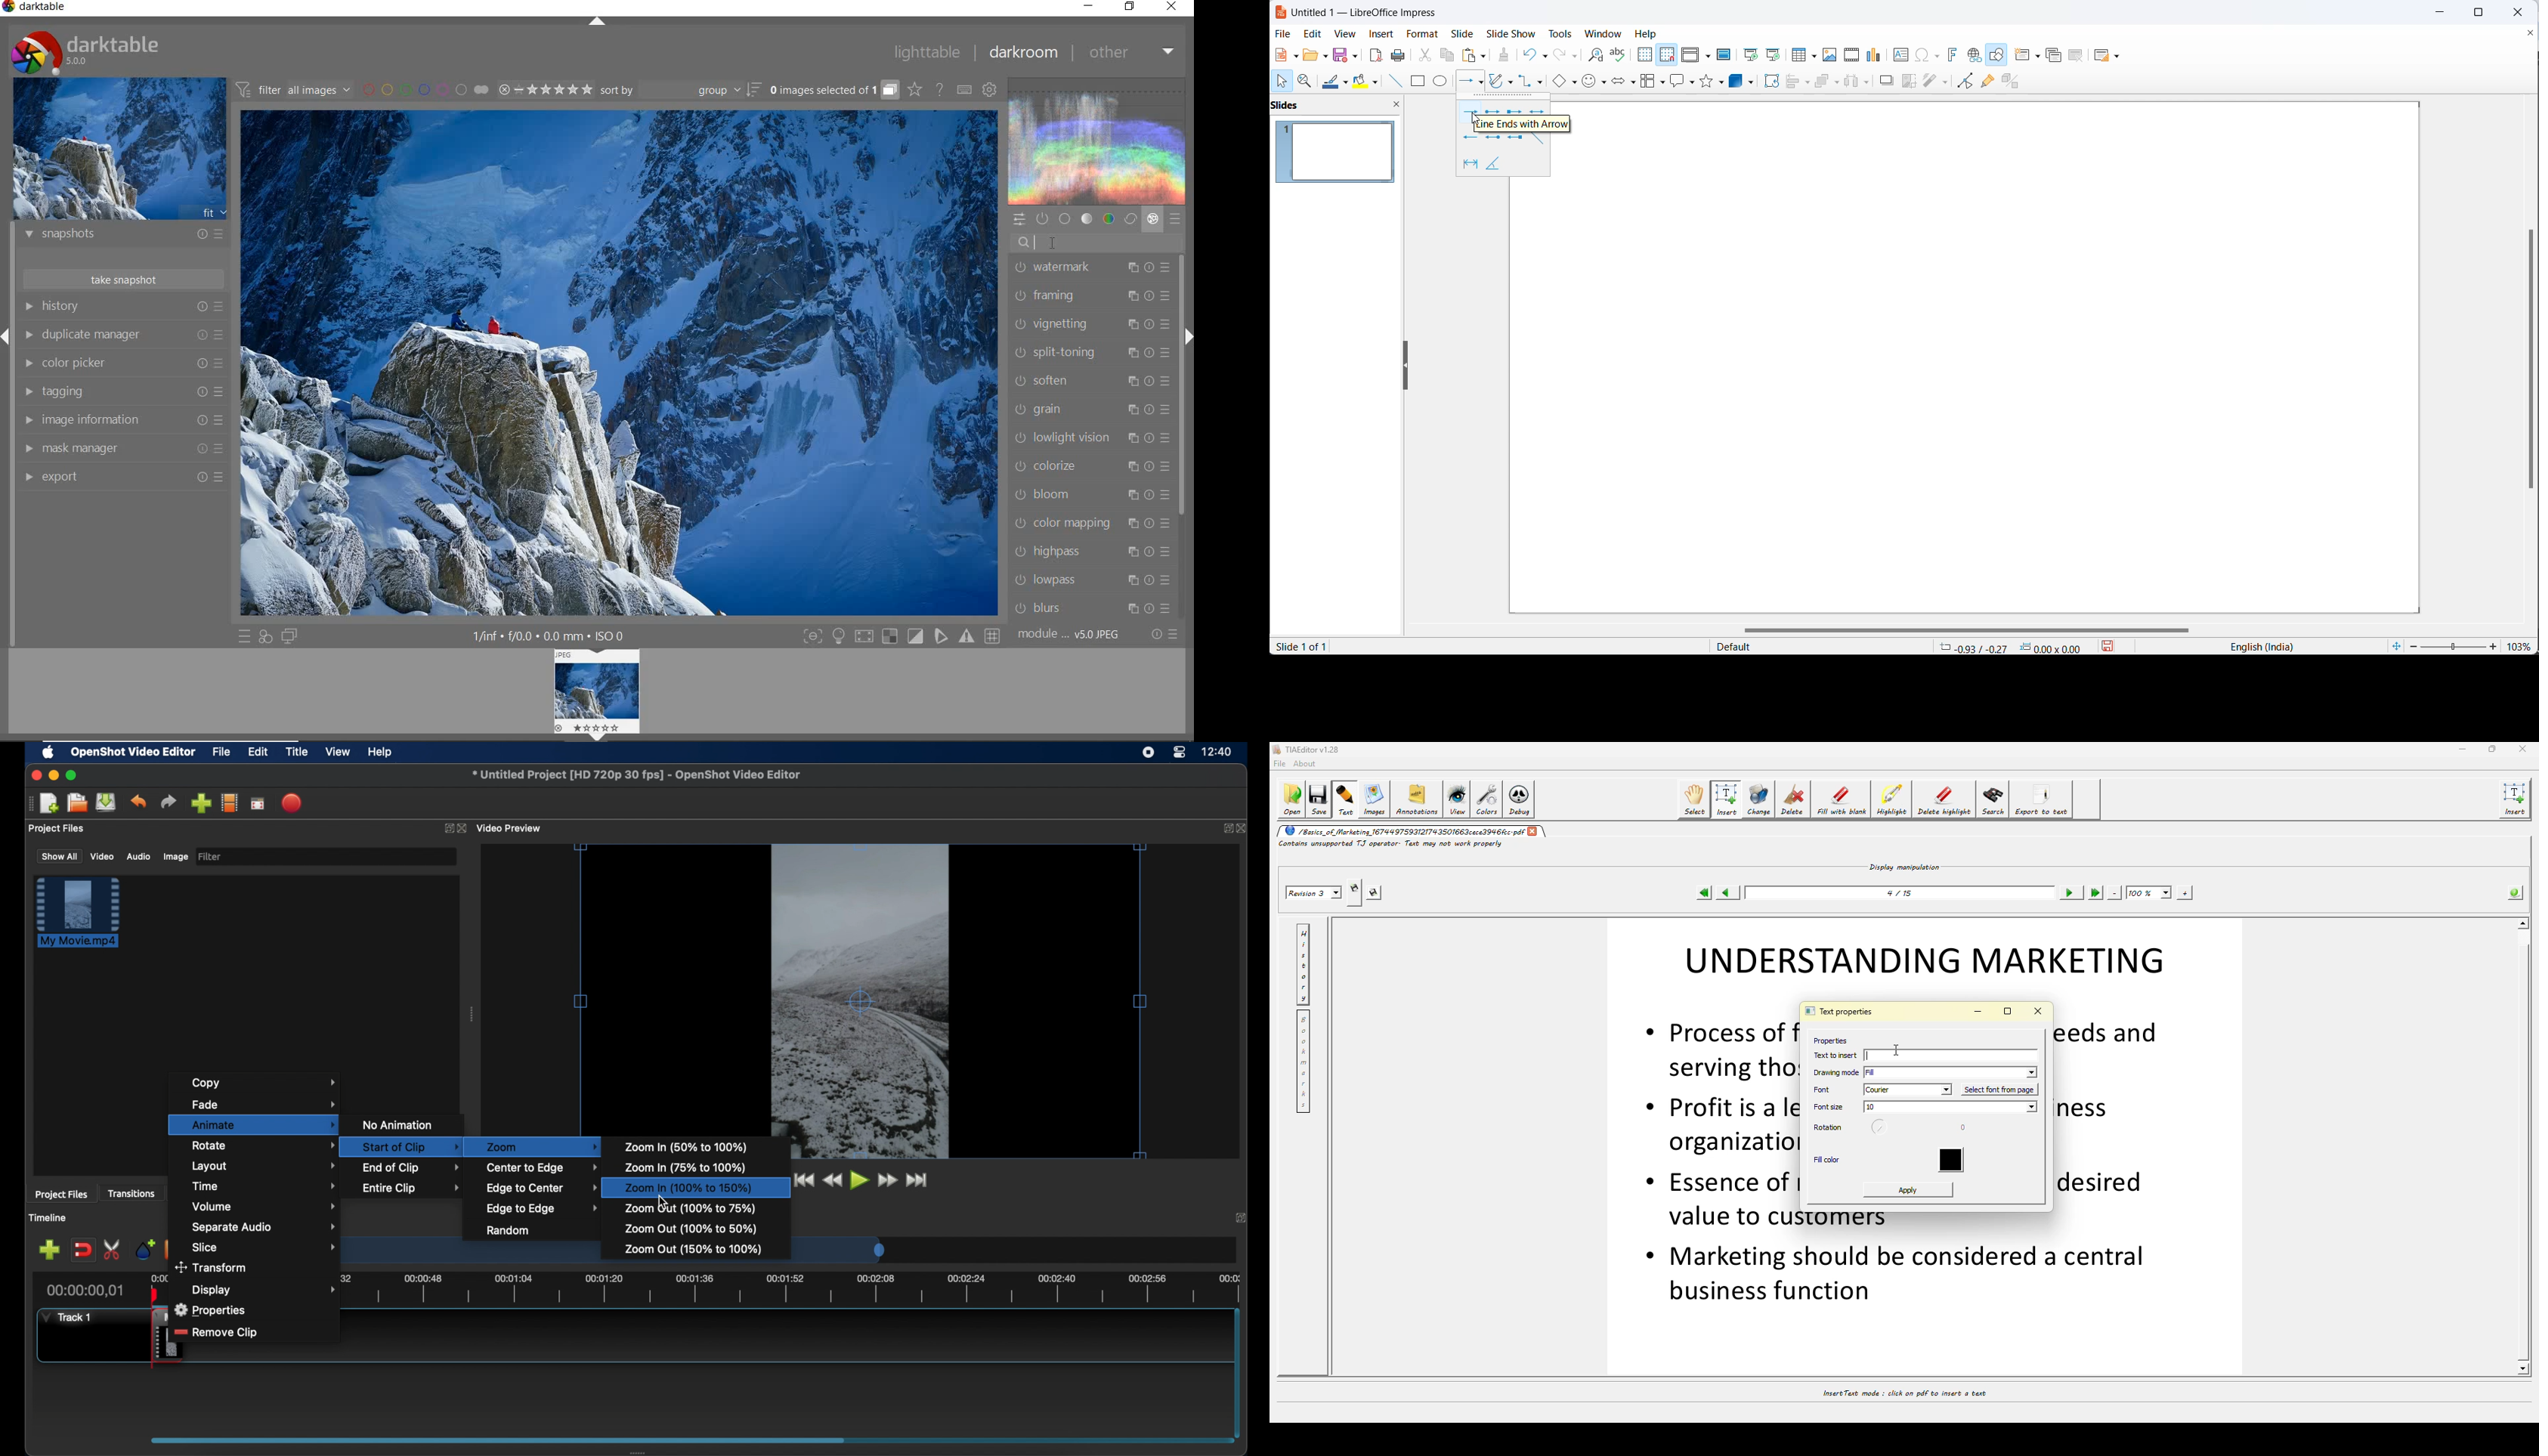 This screenshot has height=1456, width=2548. Describe the element at coordinates (1346, 33) in the screenshot. I see `view ` at that location.